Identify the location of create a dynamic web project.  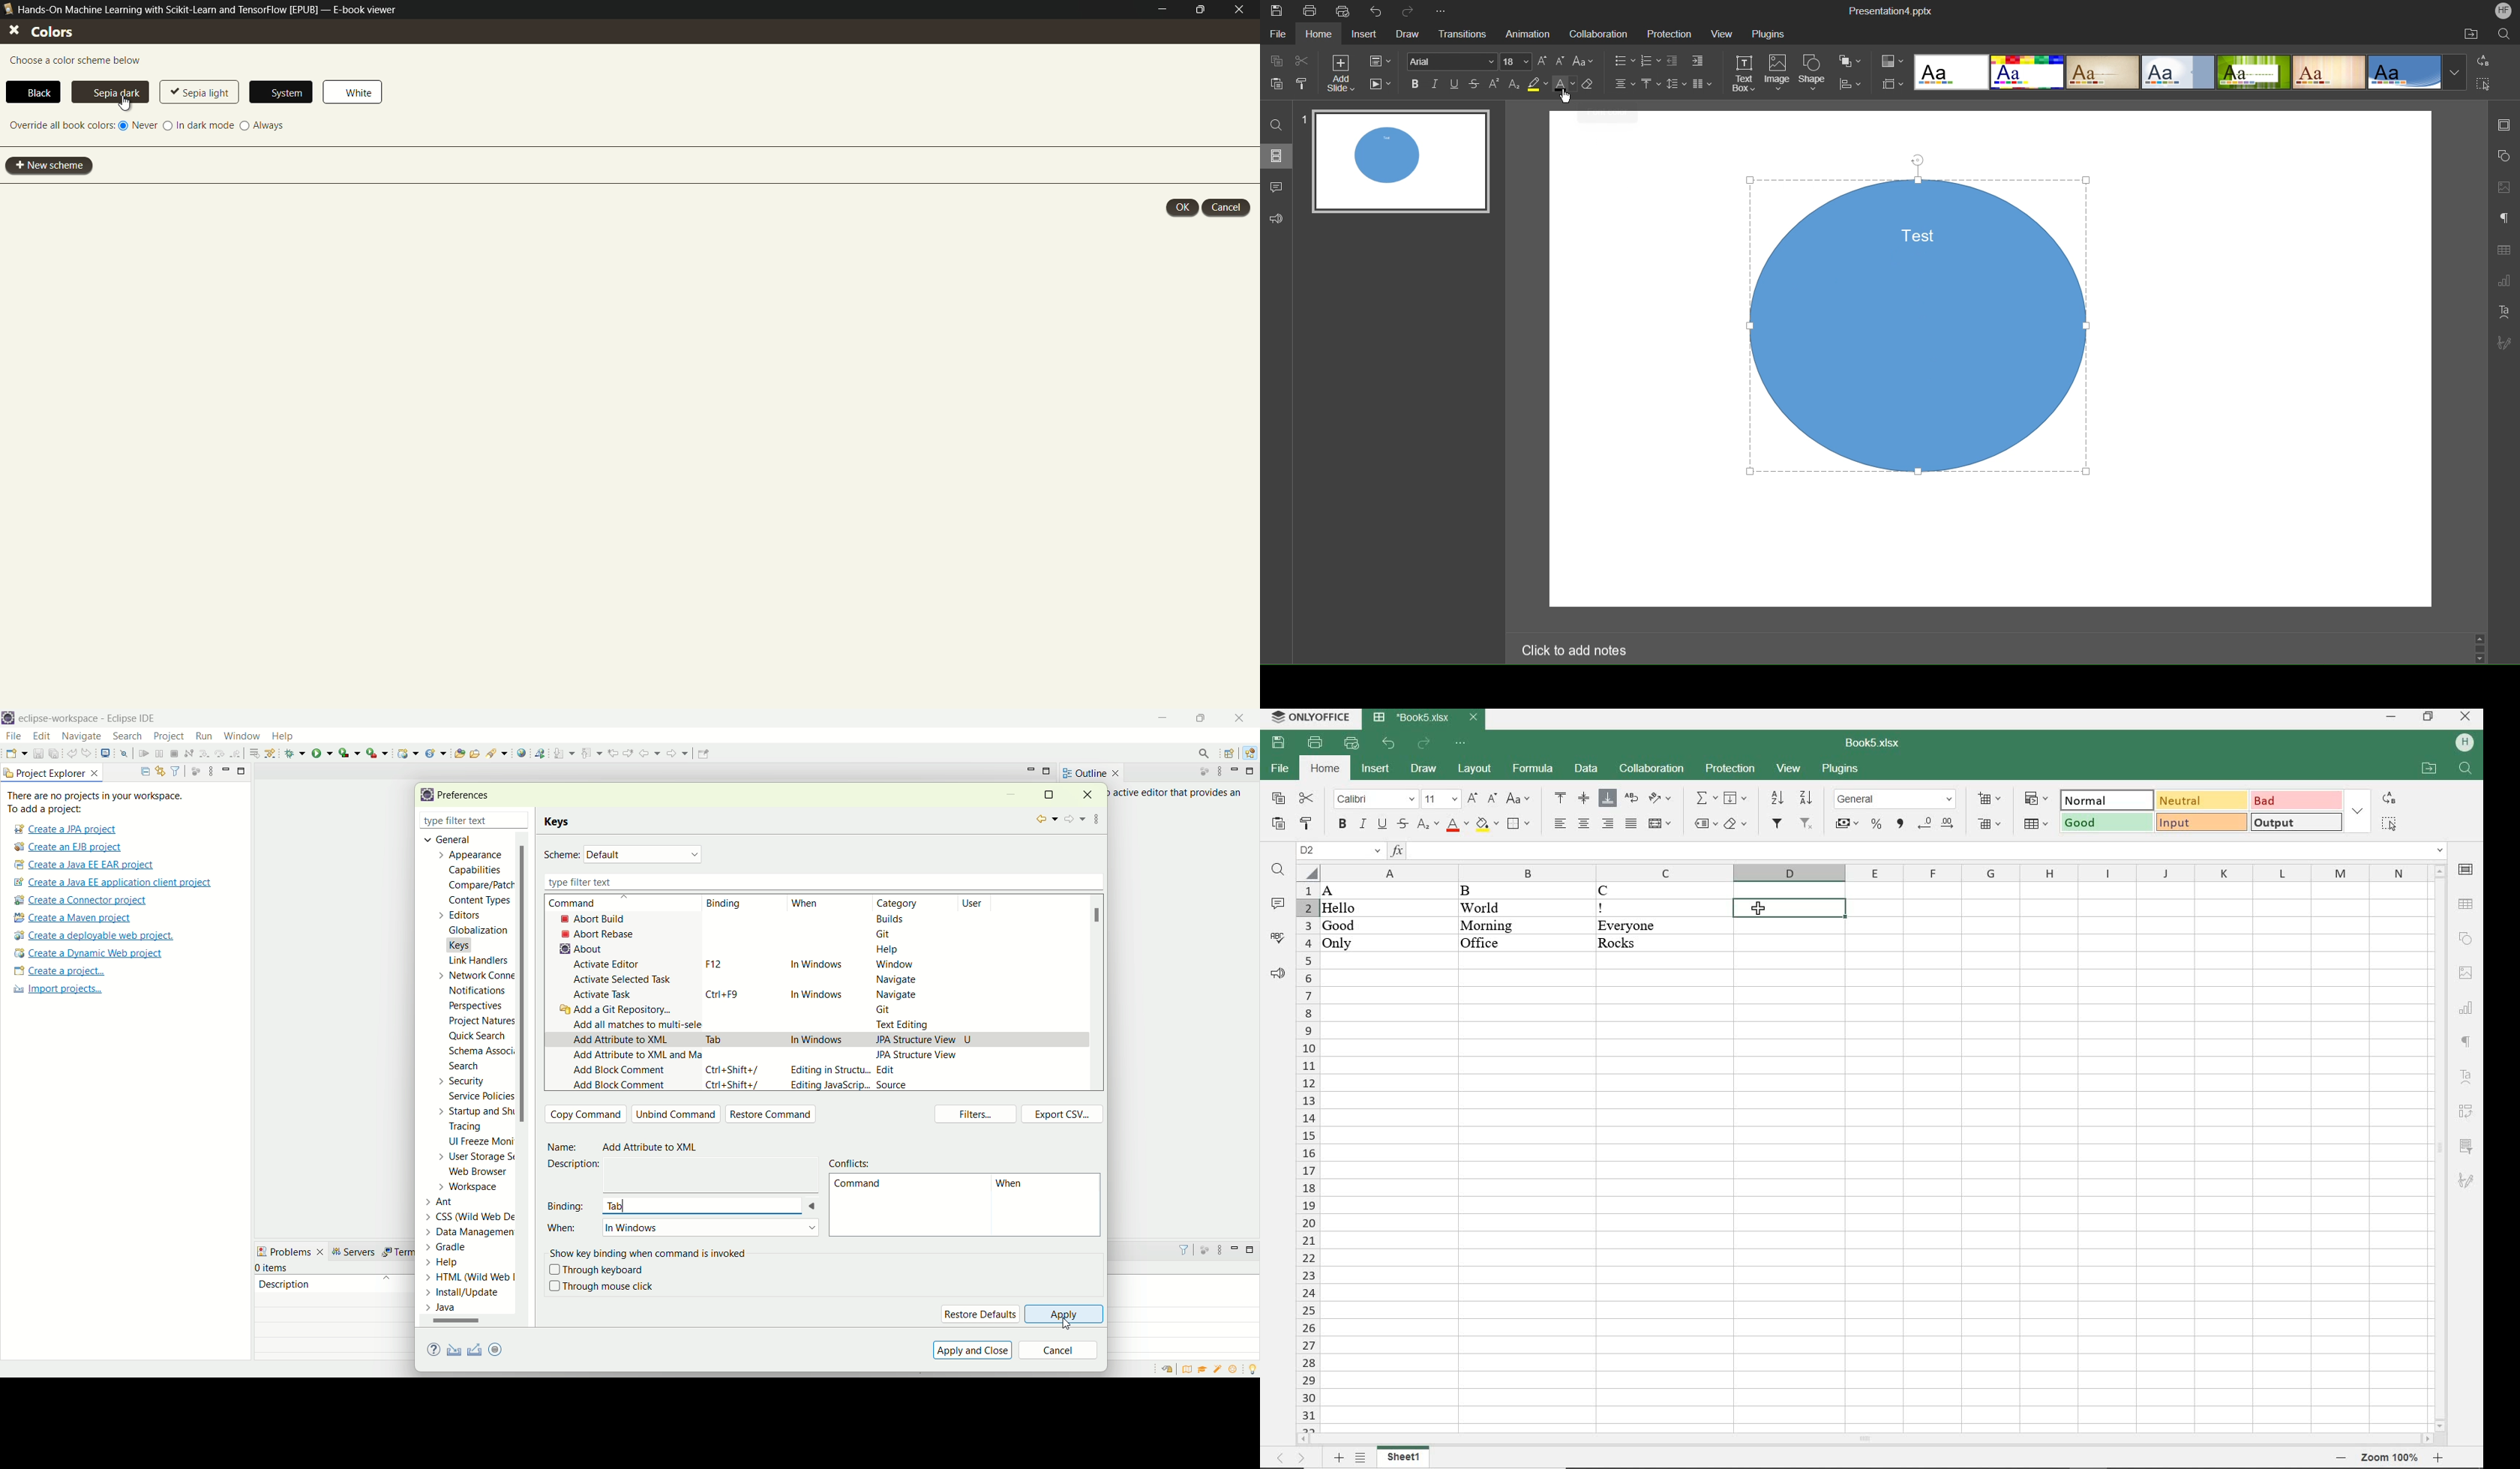
(406, 752).